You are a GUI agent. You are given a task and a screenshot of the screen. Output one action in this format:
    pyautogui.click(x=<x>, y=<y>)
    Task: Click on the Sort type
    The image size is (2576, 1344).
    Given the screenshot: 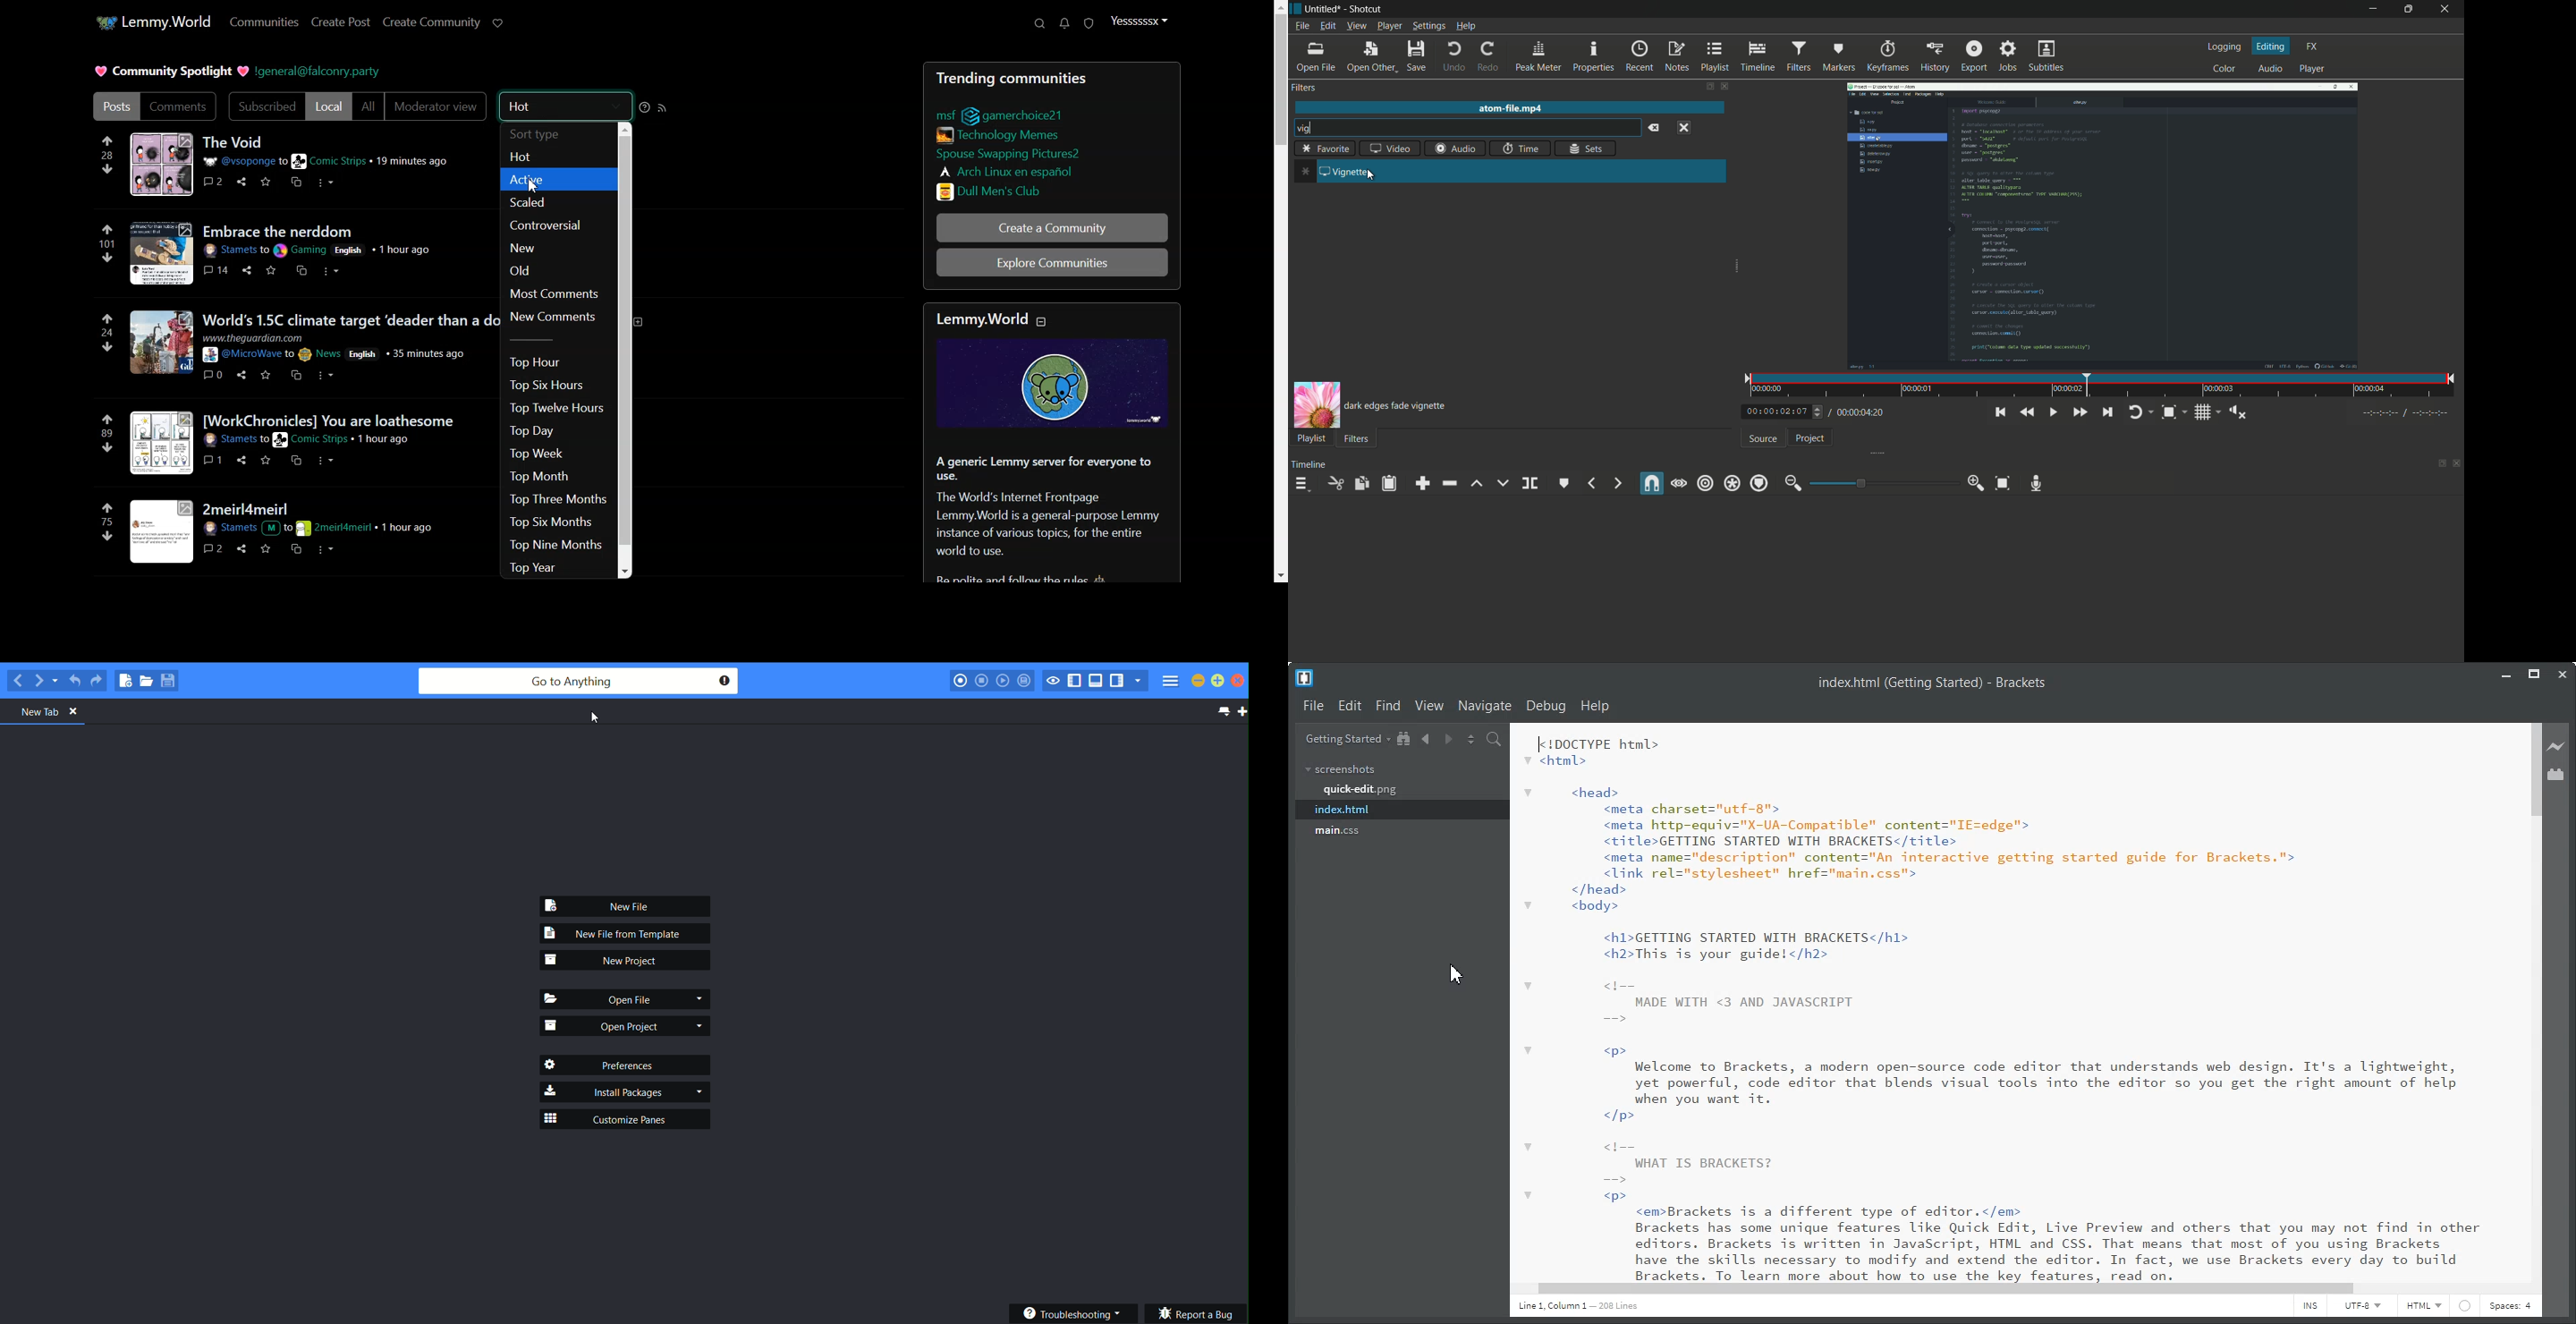 What is the action you would take?
    pyautogui.click(x=557, y=134)
    